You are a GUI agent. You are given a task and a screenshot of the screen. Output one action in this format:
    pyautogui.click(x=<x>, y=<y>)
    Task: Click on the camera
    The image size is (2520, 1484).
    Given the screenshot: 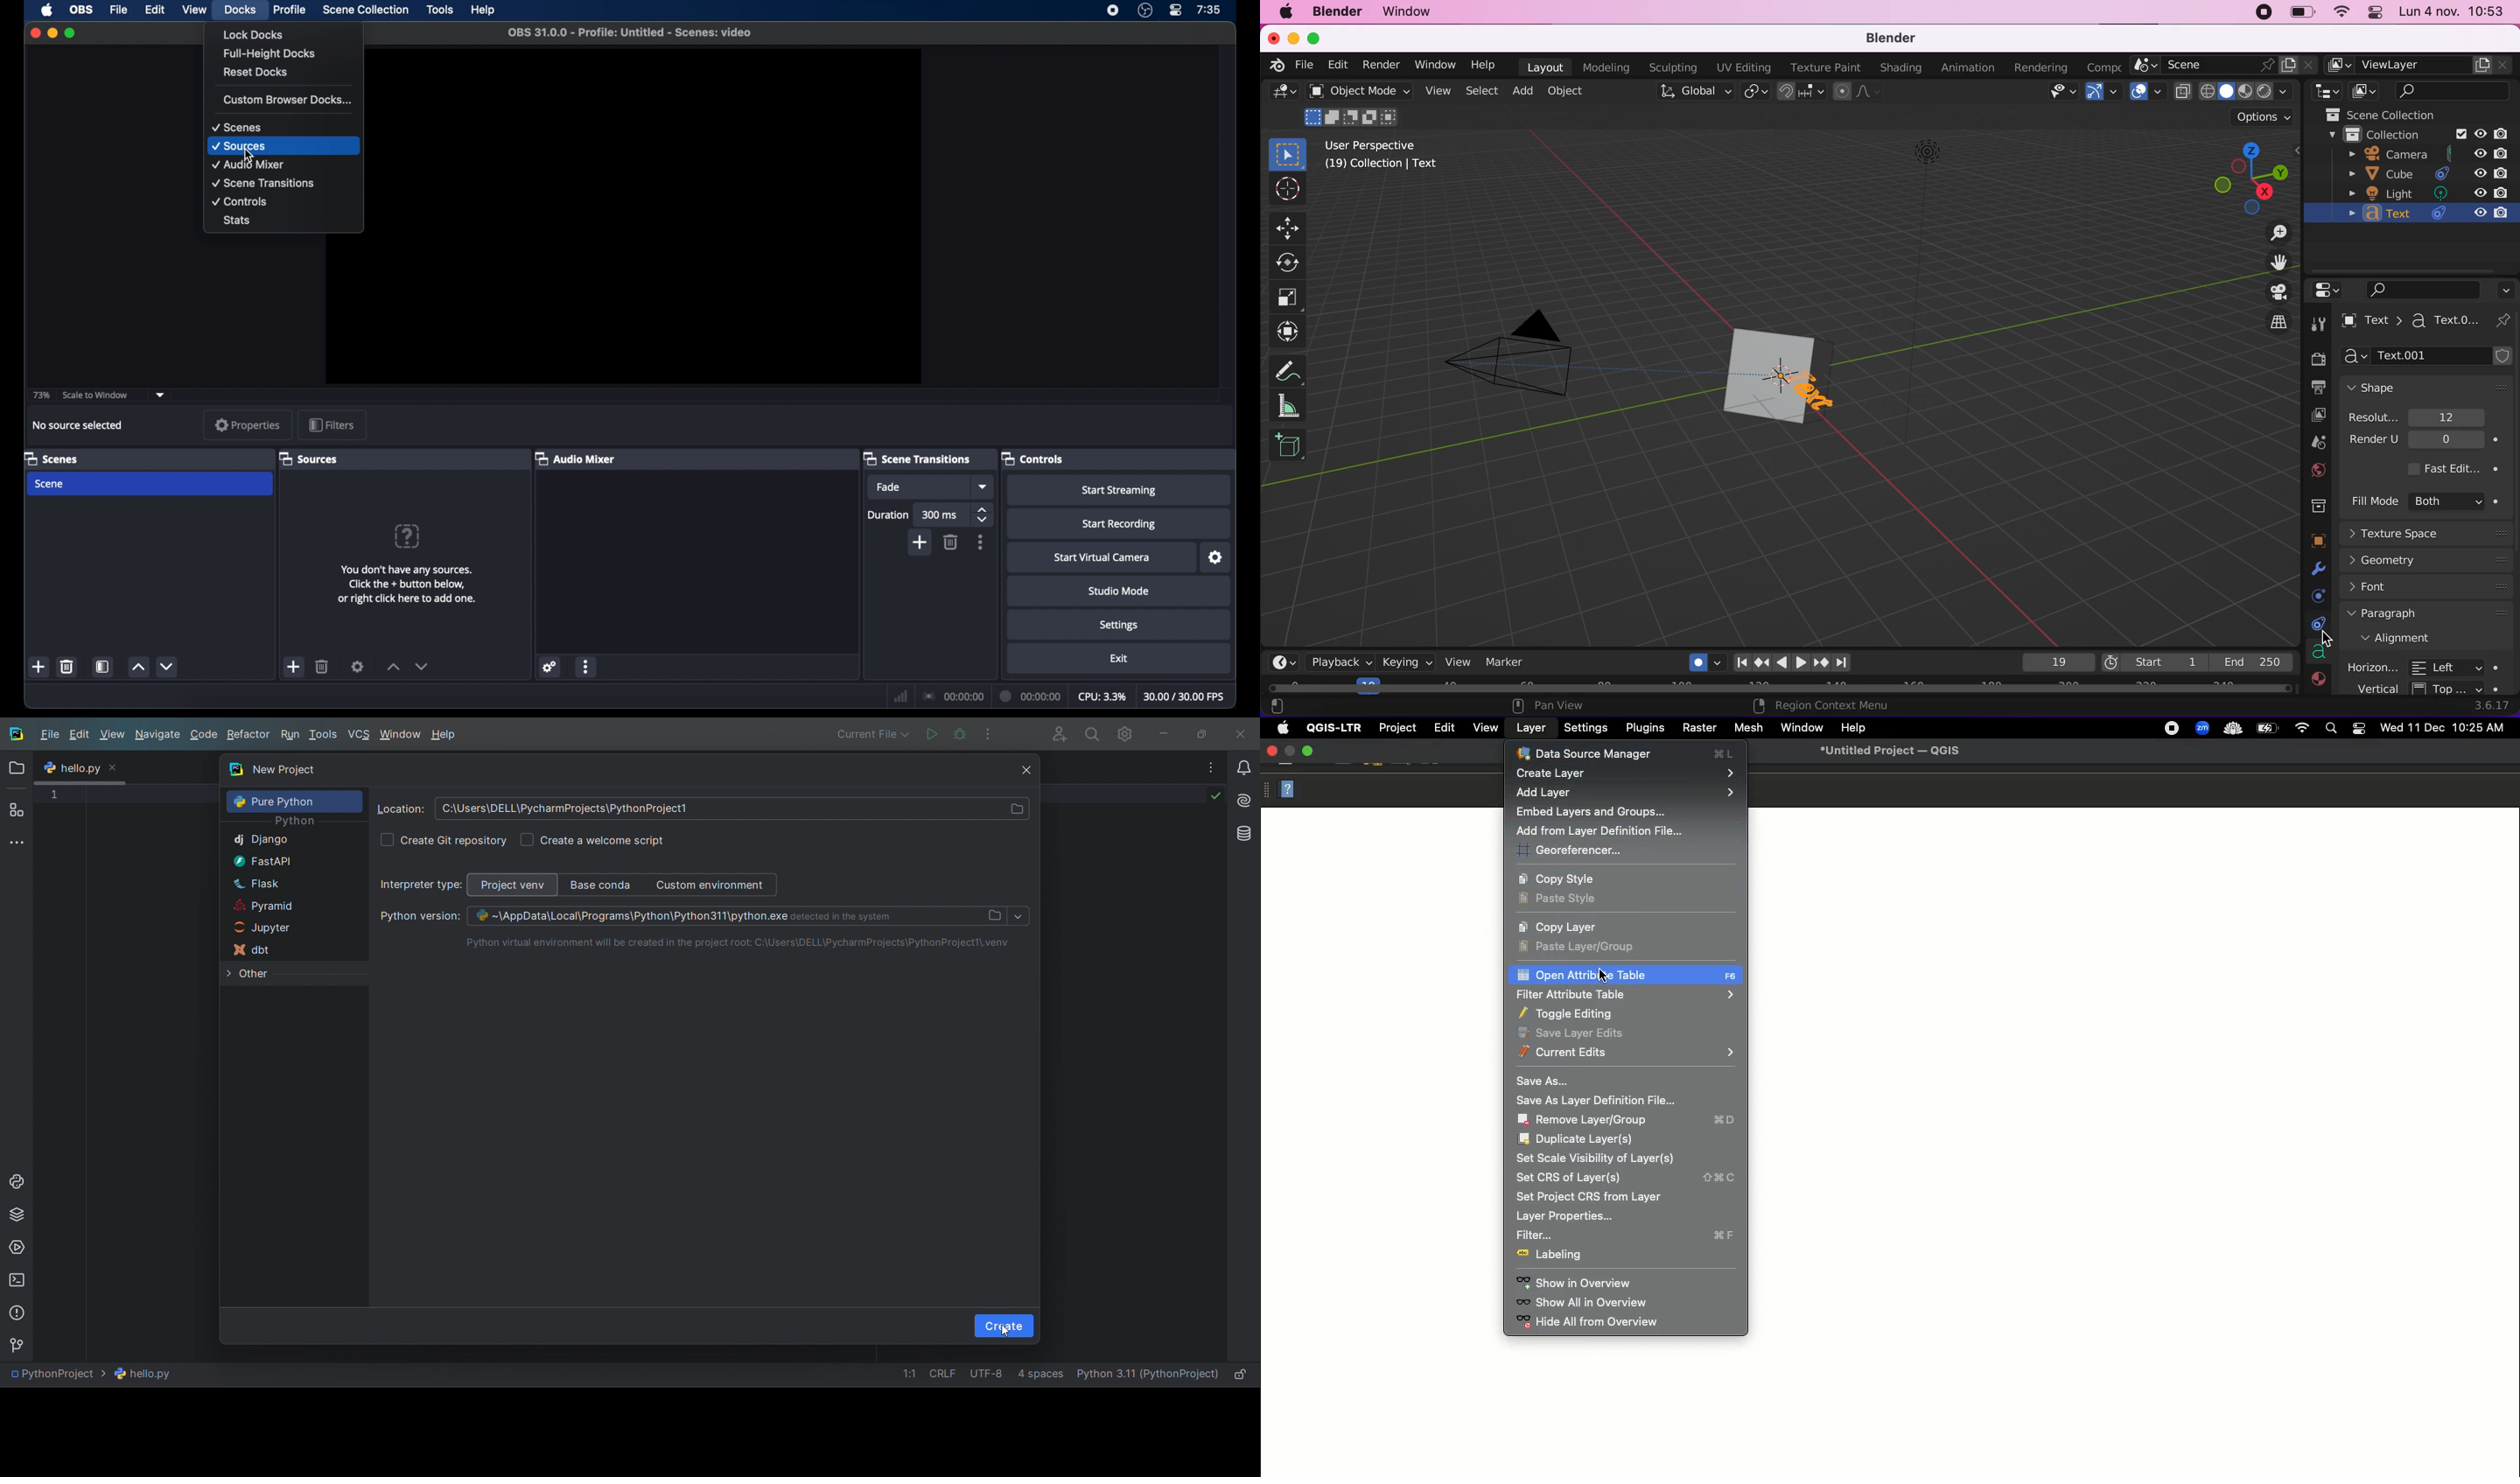 What is the action you would take?
    pyautogui.click(x=2419, y=156)
    